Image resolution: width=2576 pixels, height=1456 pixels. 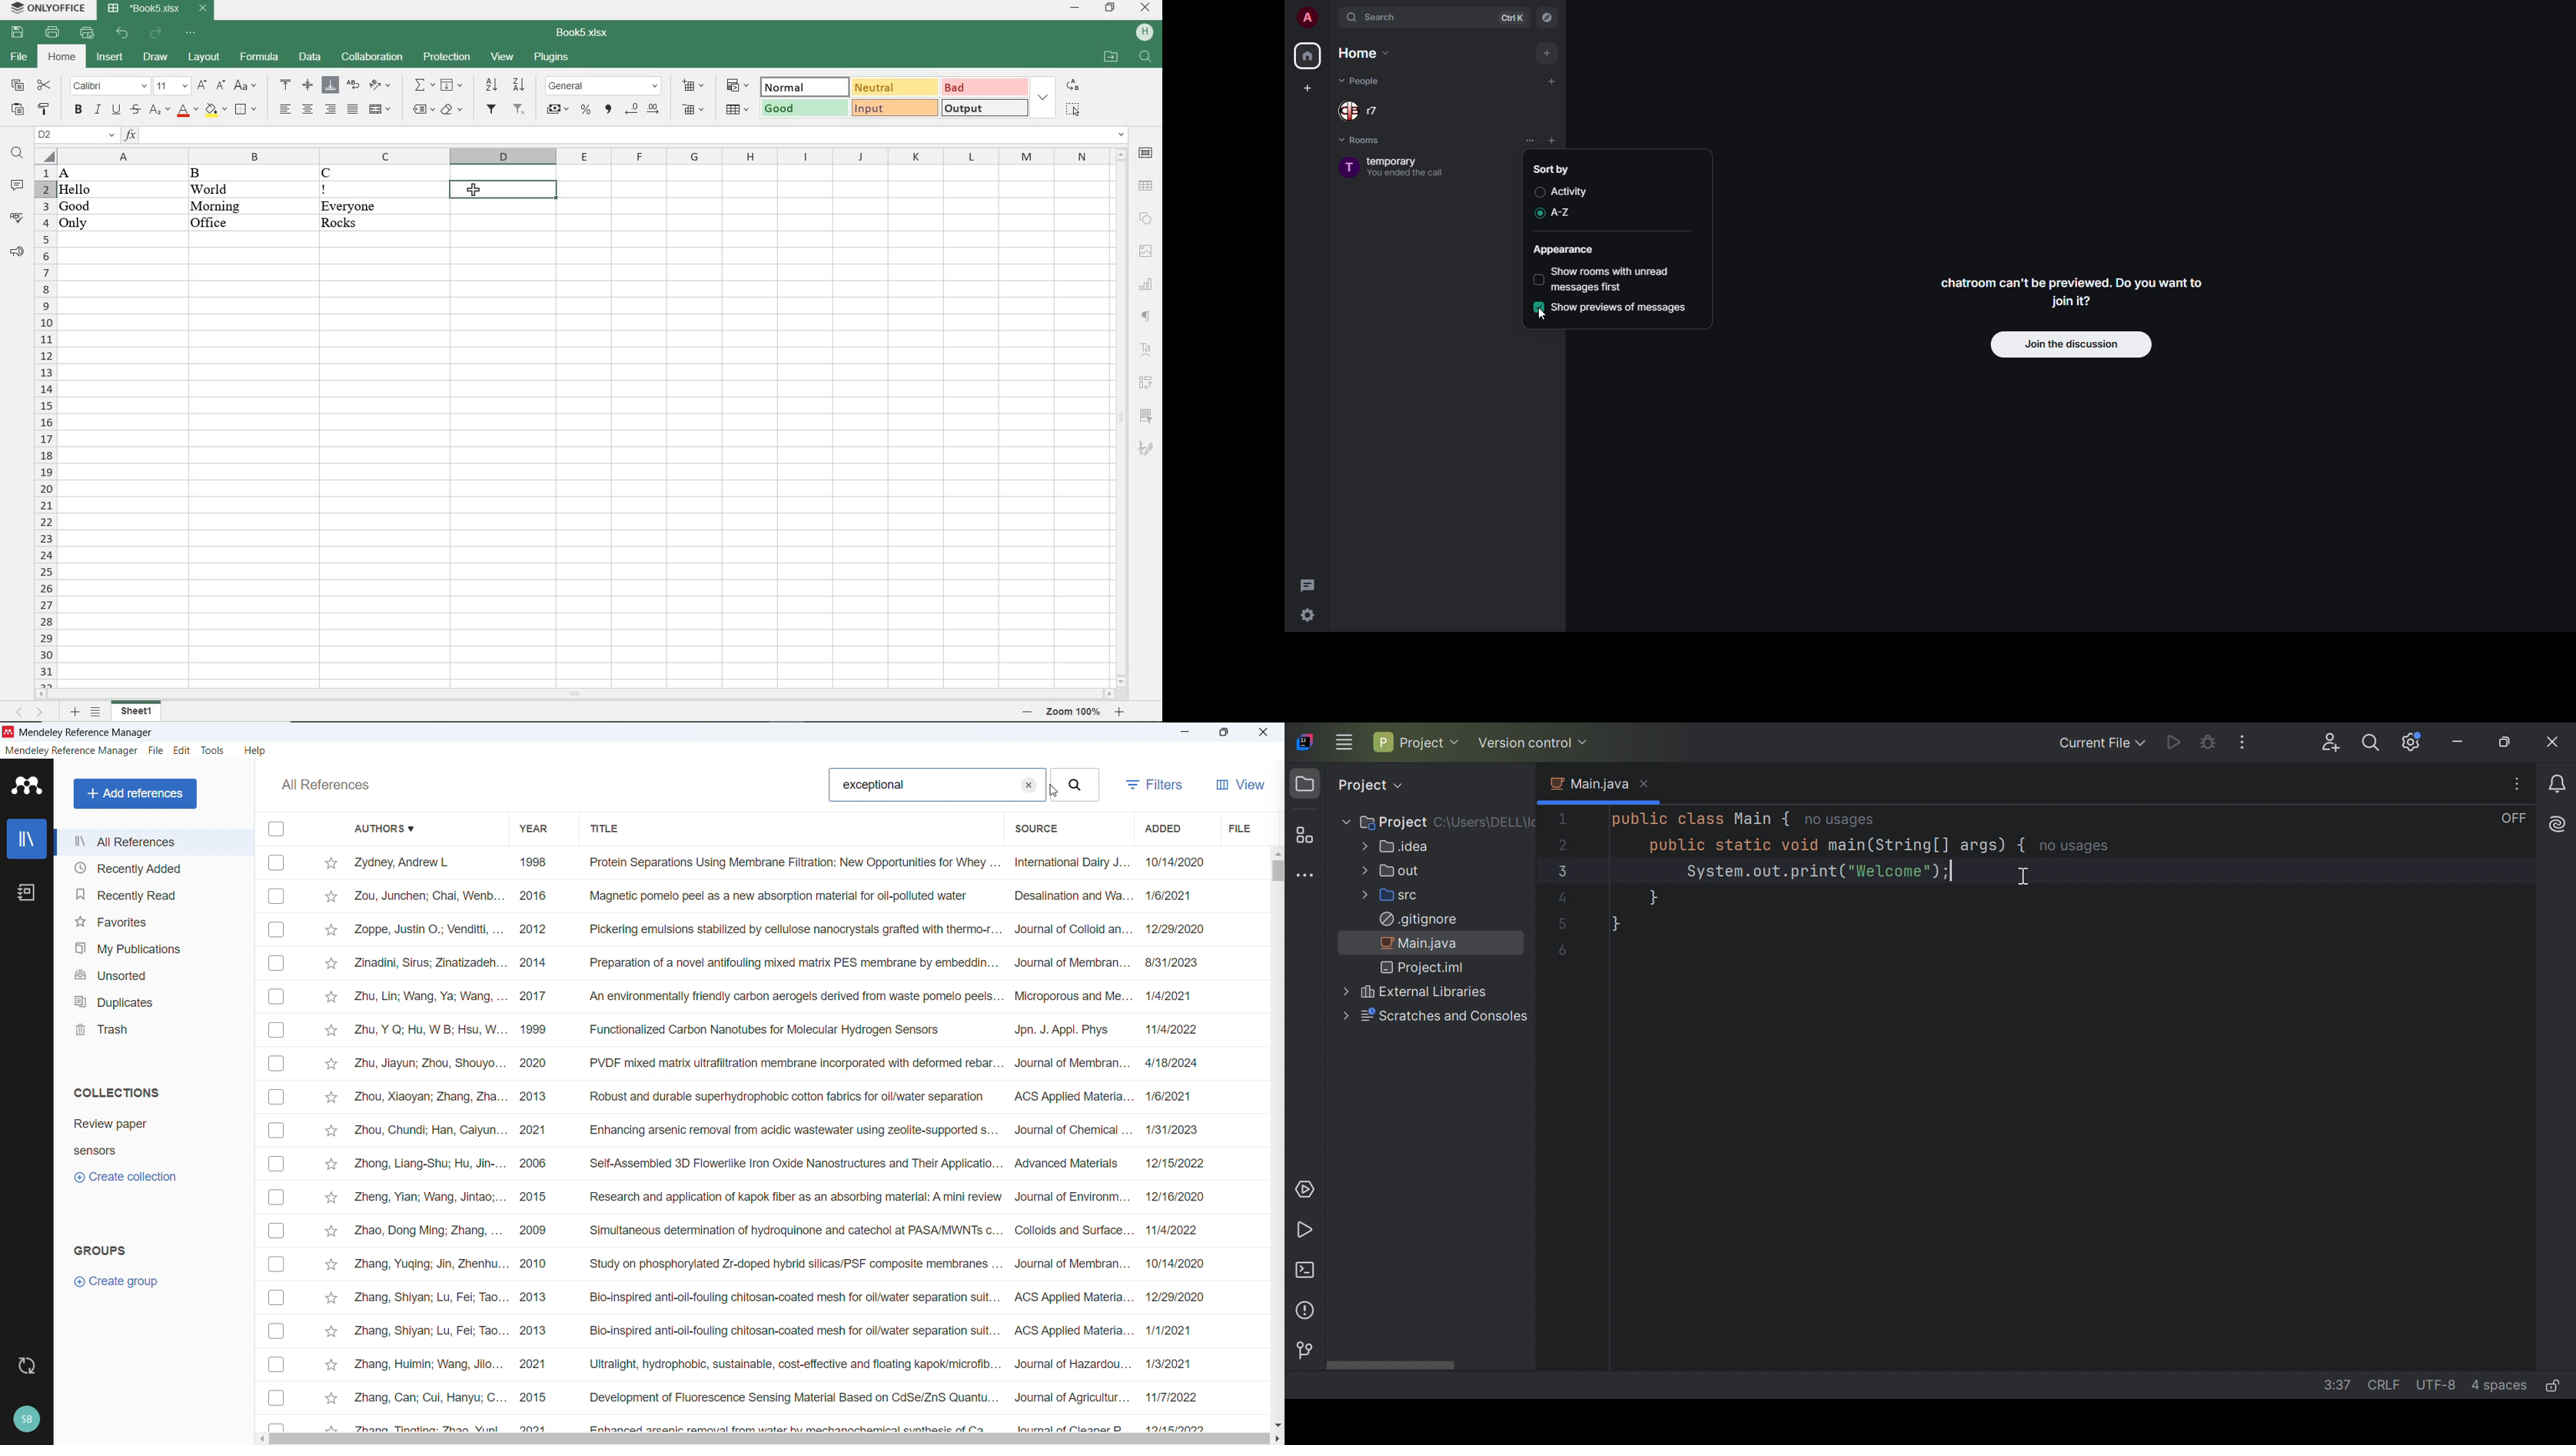 What do you see at coordinates (1071, 1142) in the screenshot?
I see `Source of individual entries ` at bounding box center [1071, 1142].